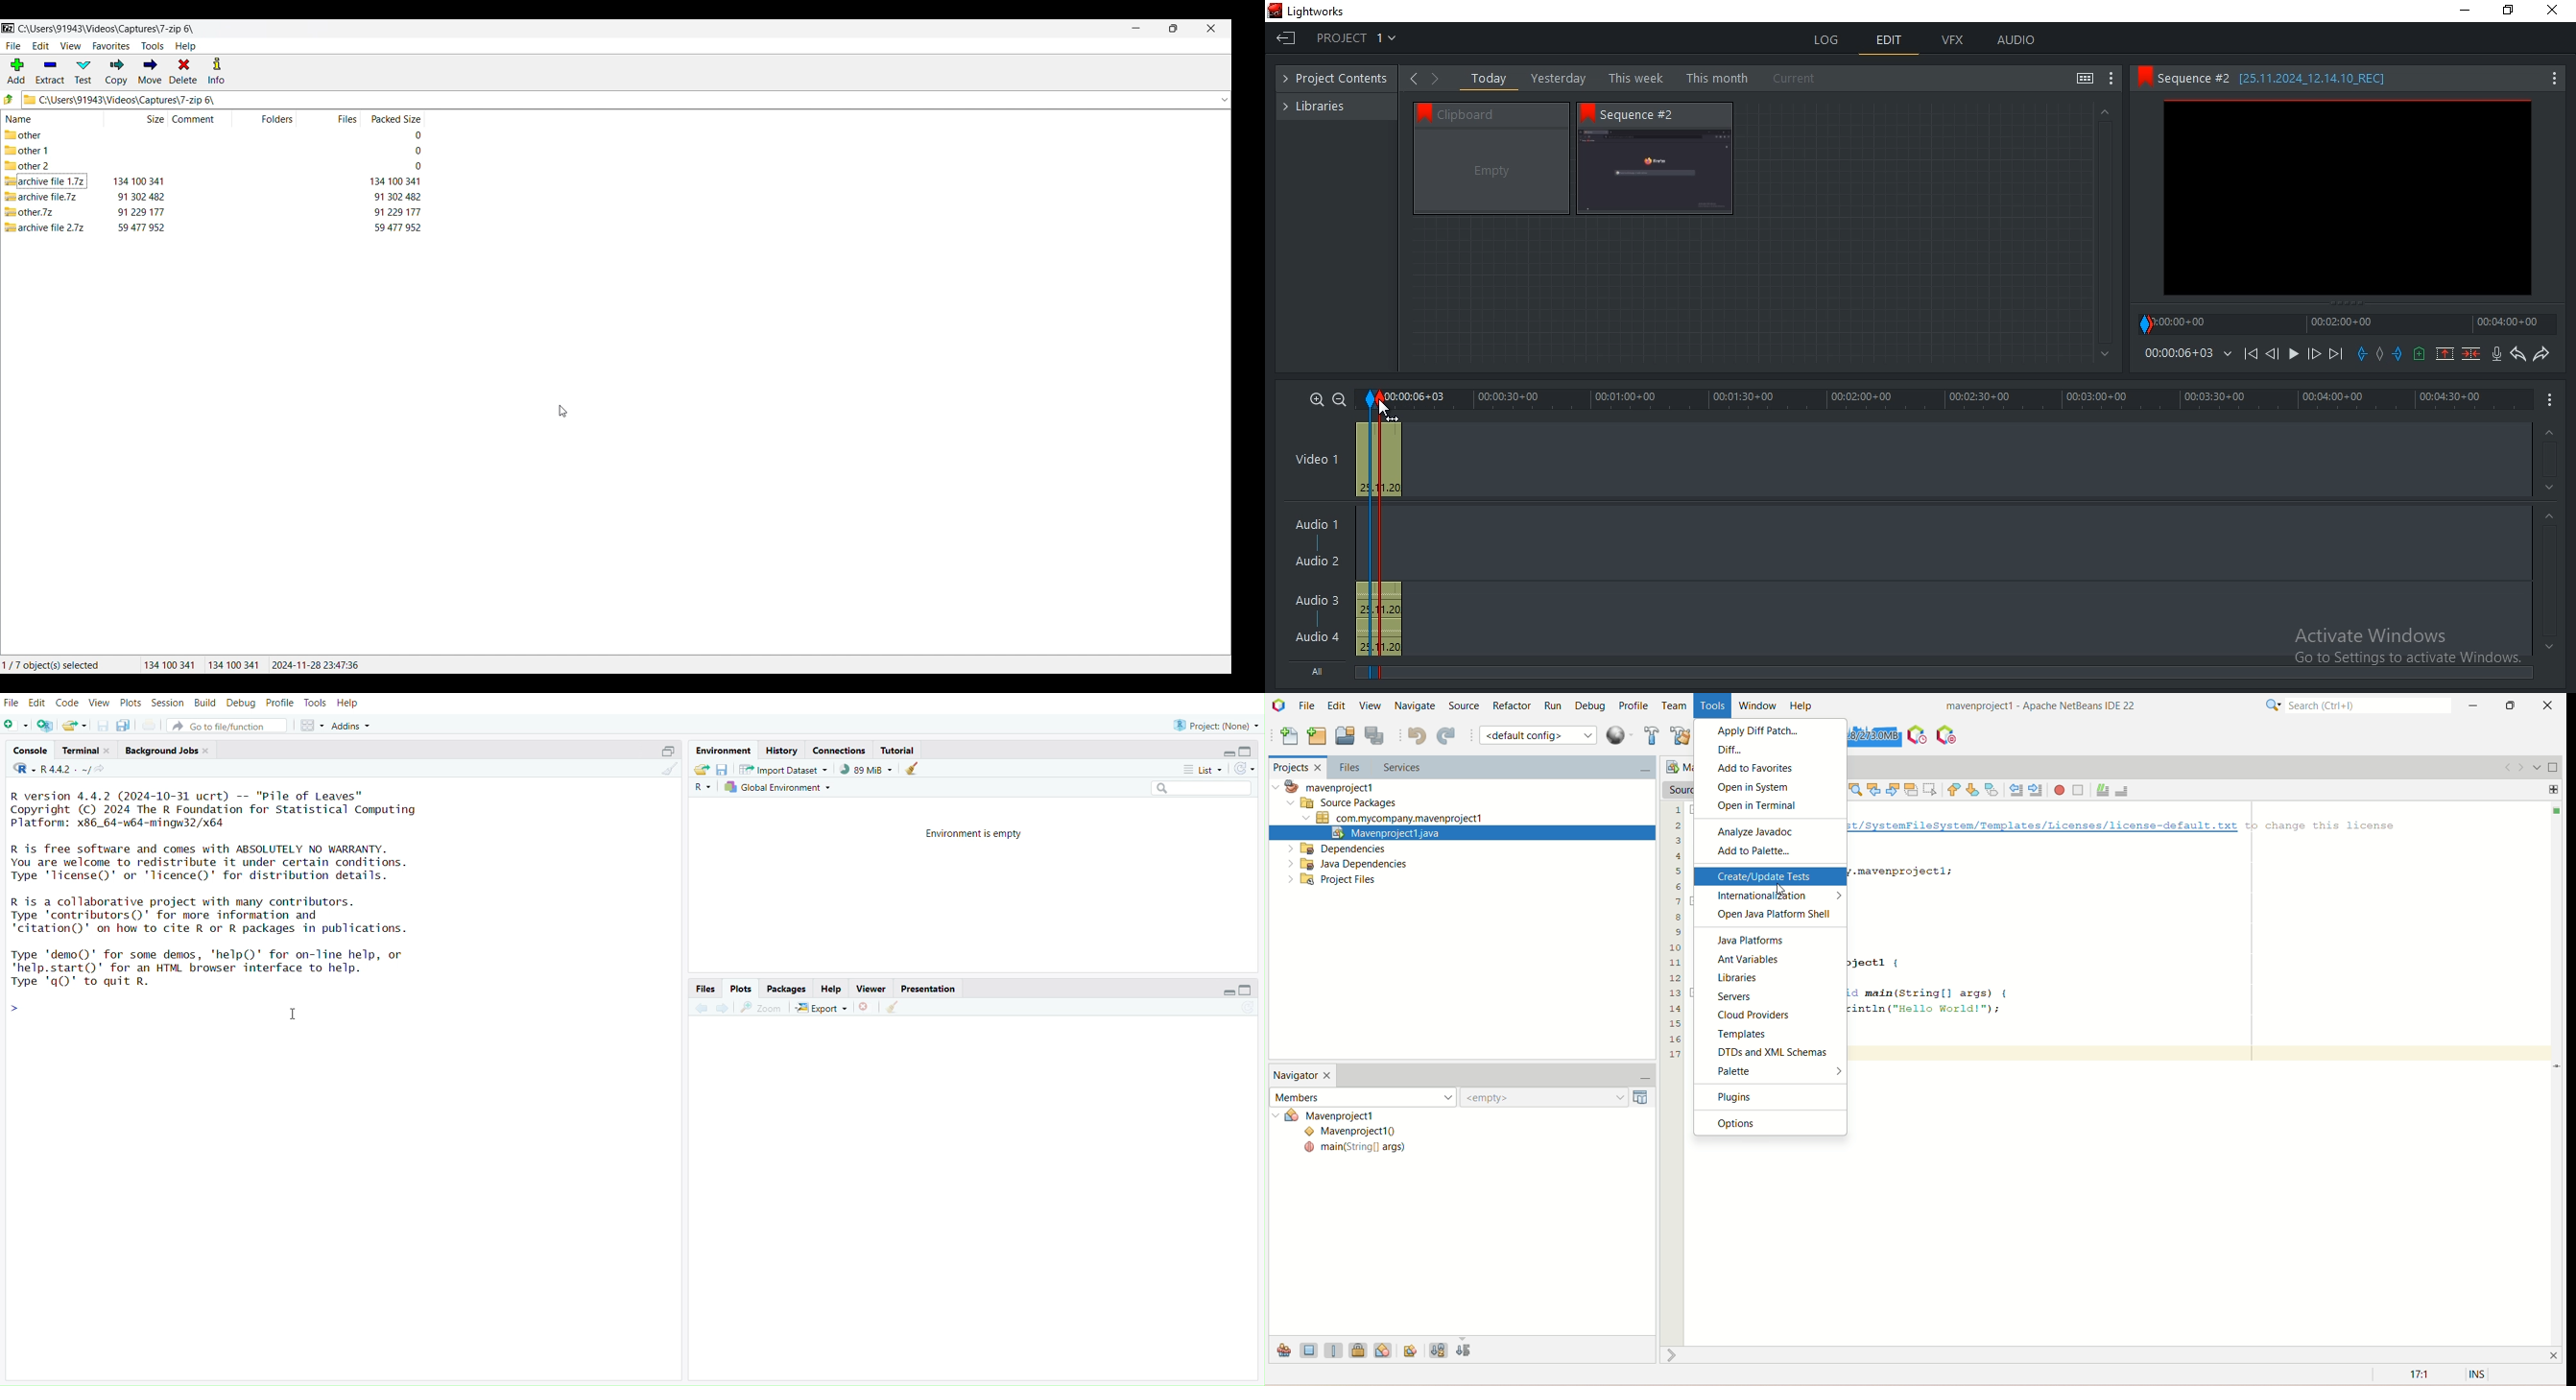  Describe the element at coordinates (1771, 941) in the screenshot. I see `java platforms` at that location.